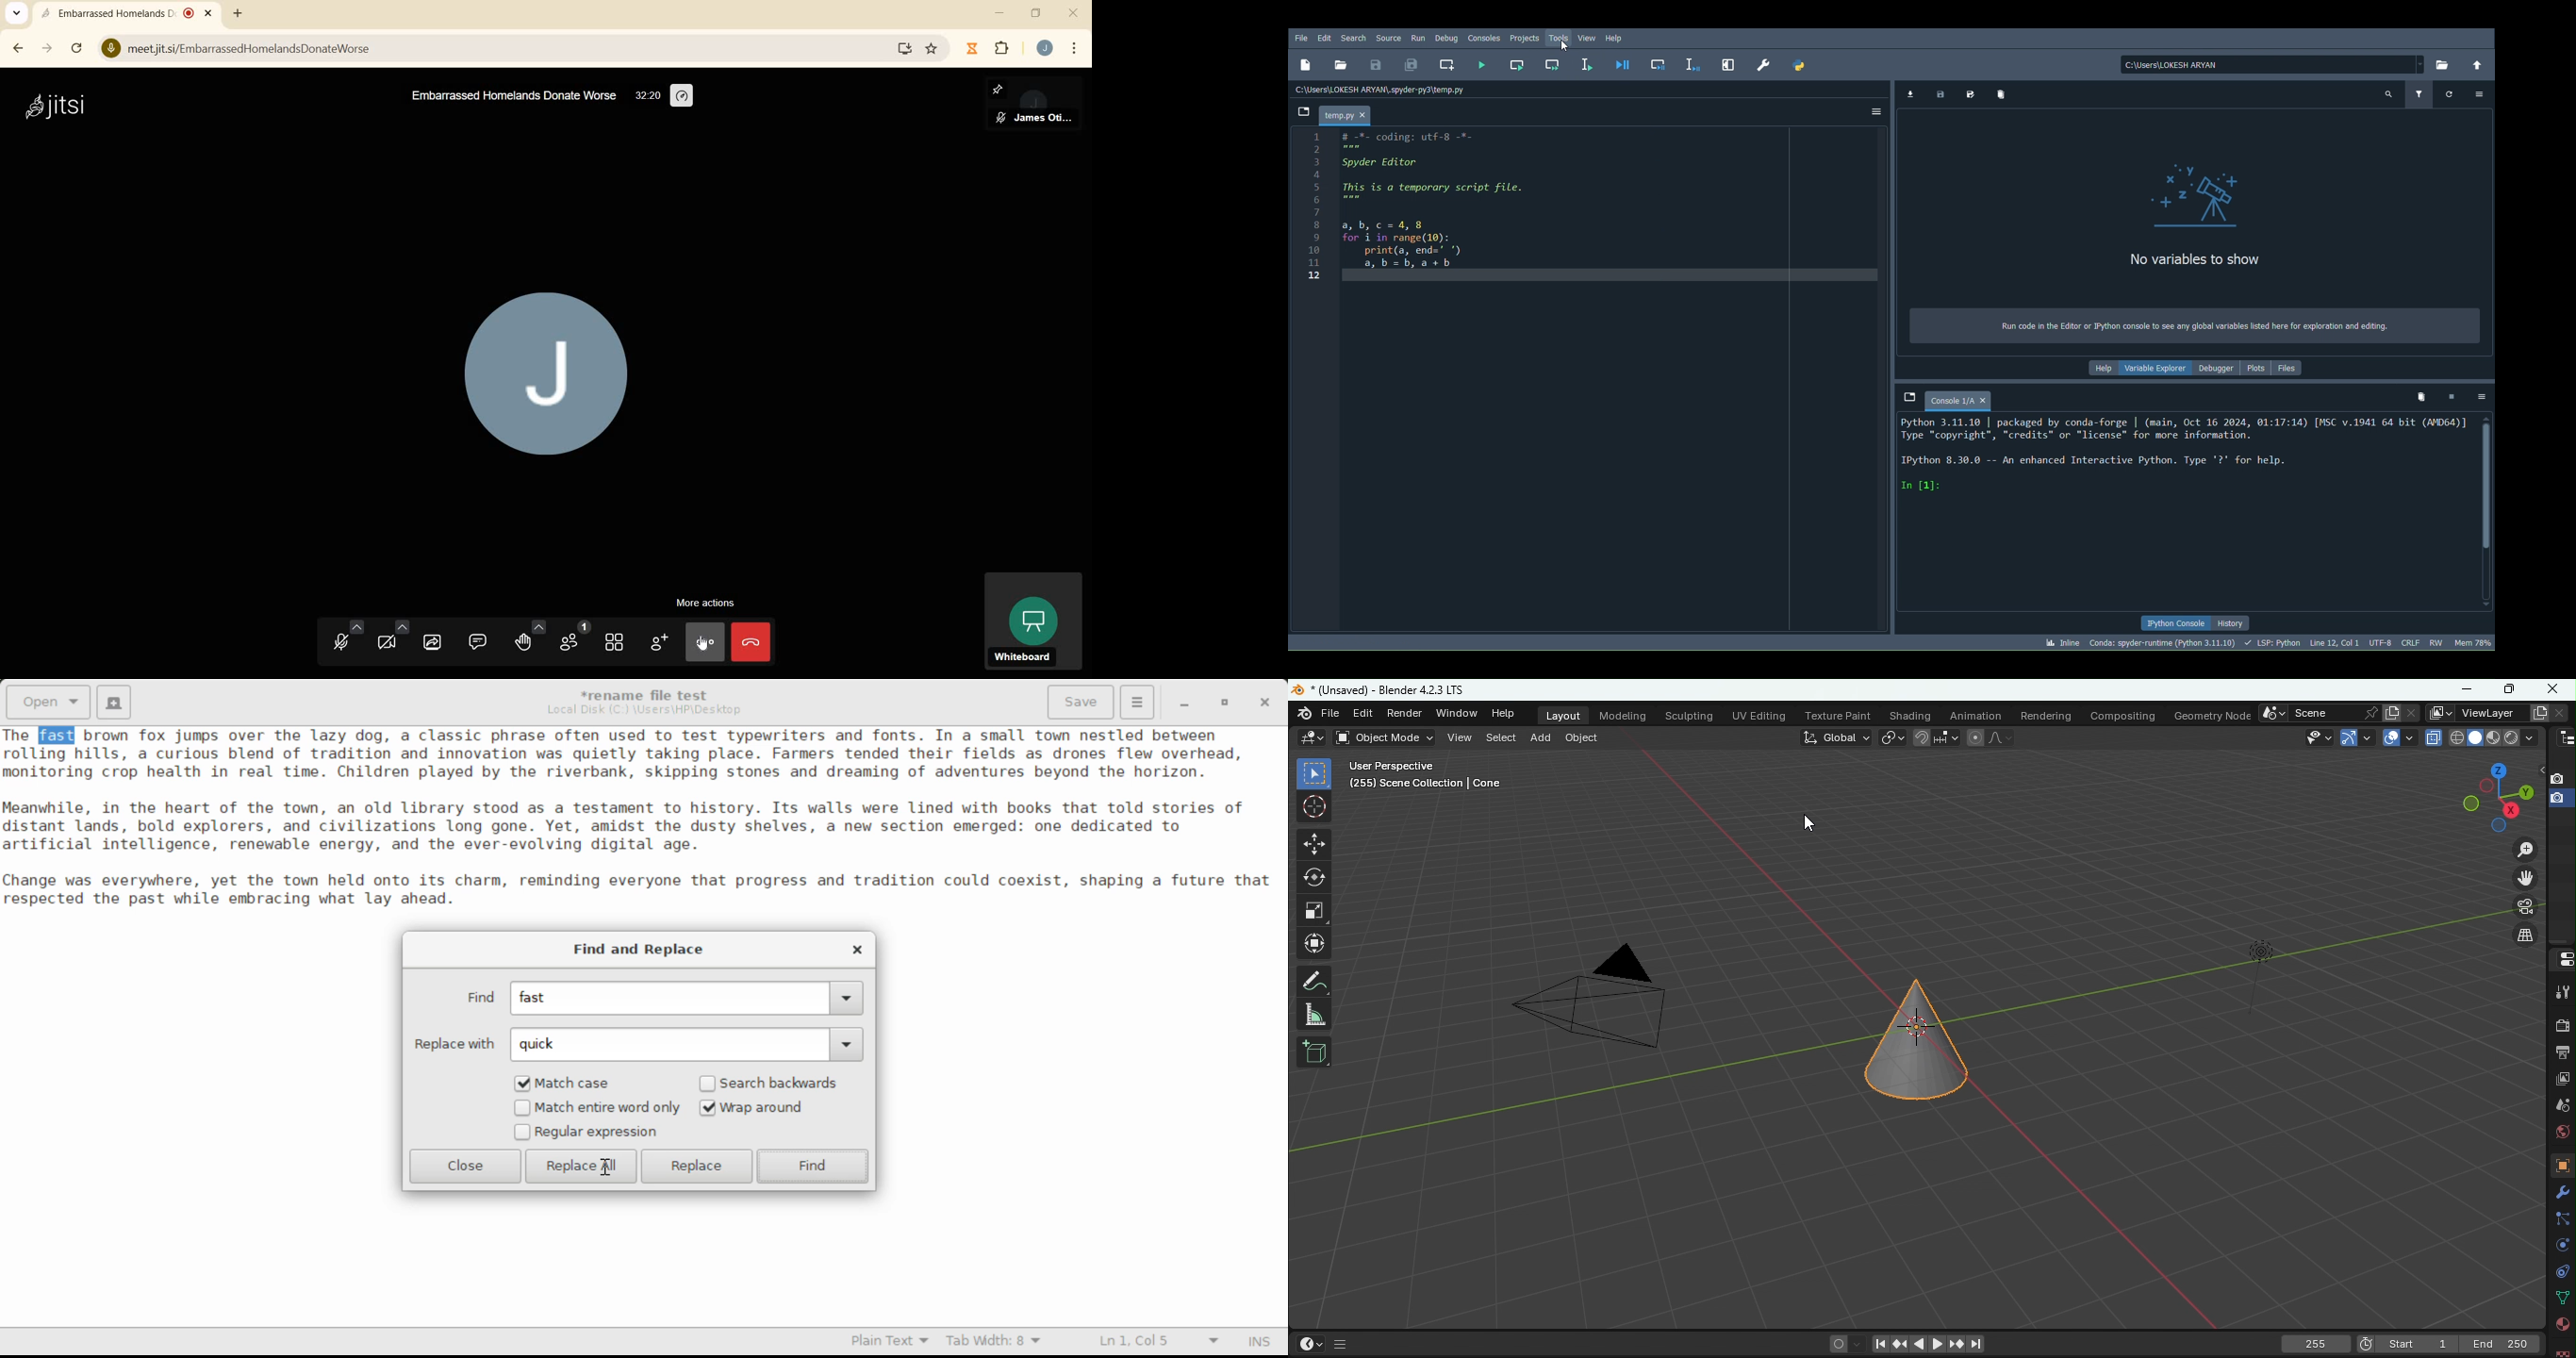 This screenshot has width=2576, height=1372. What do you see at coordinates (2561, 1192) in the screenshot?
I see `Modifiers` at bounding box center [2561, 1192].